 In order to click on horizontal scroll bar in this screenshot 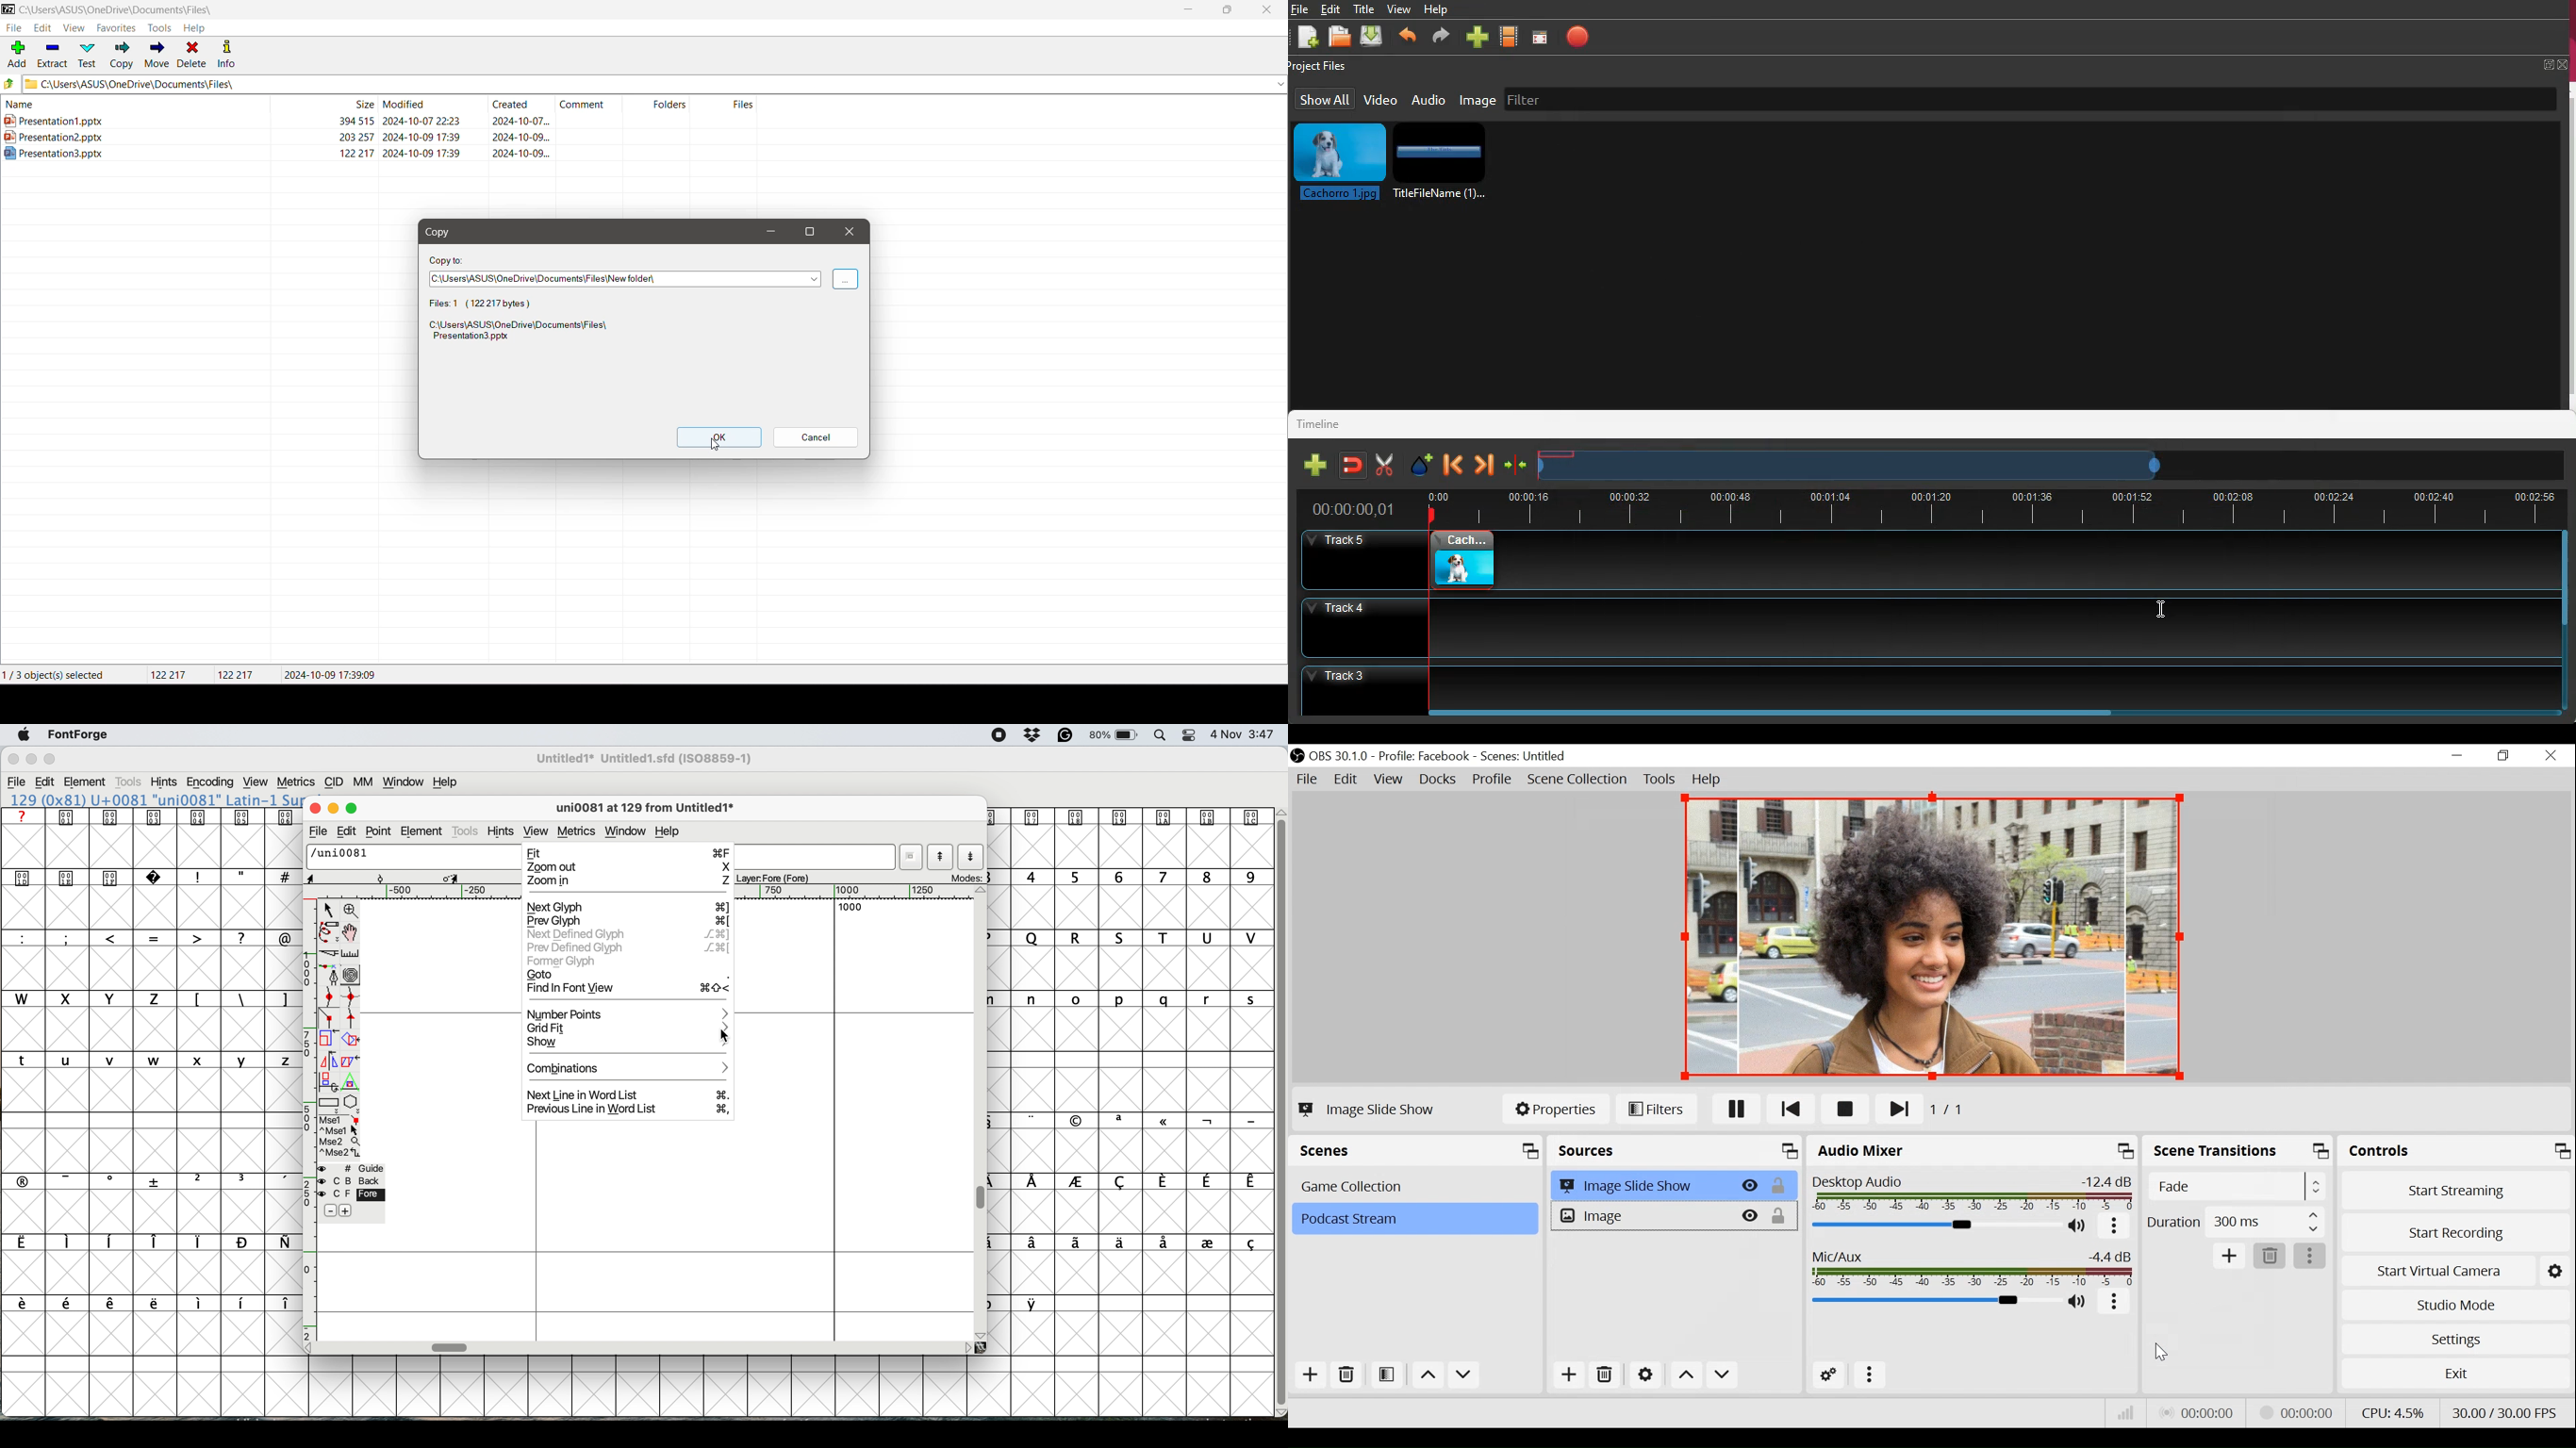, I will do `click(452, 1346)`.